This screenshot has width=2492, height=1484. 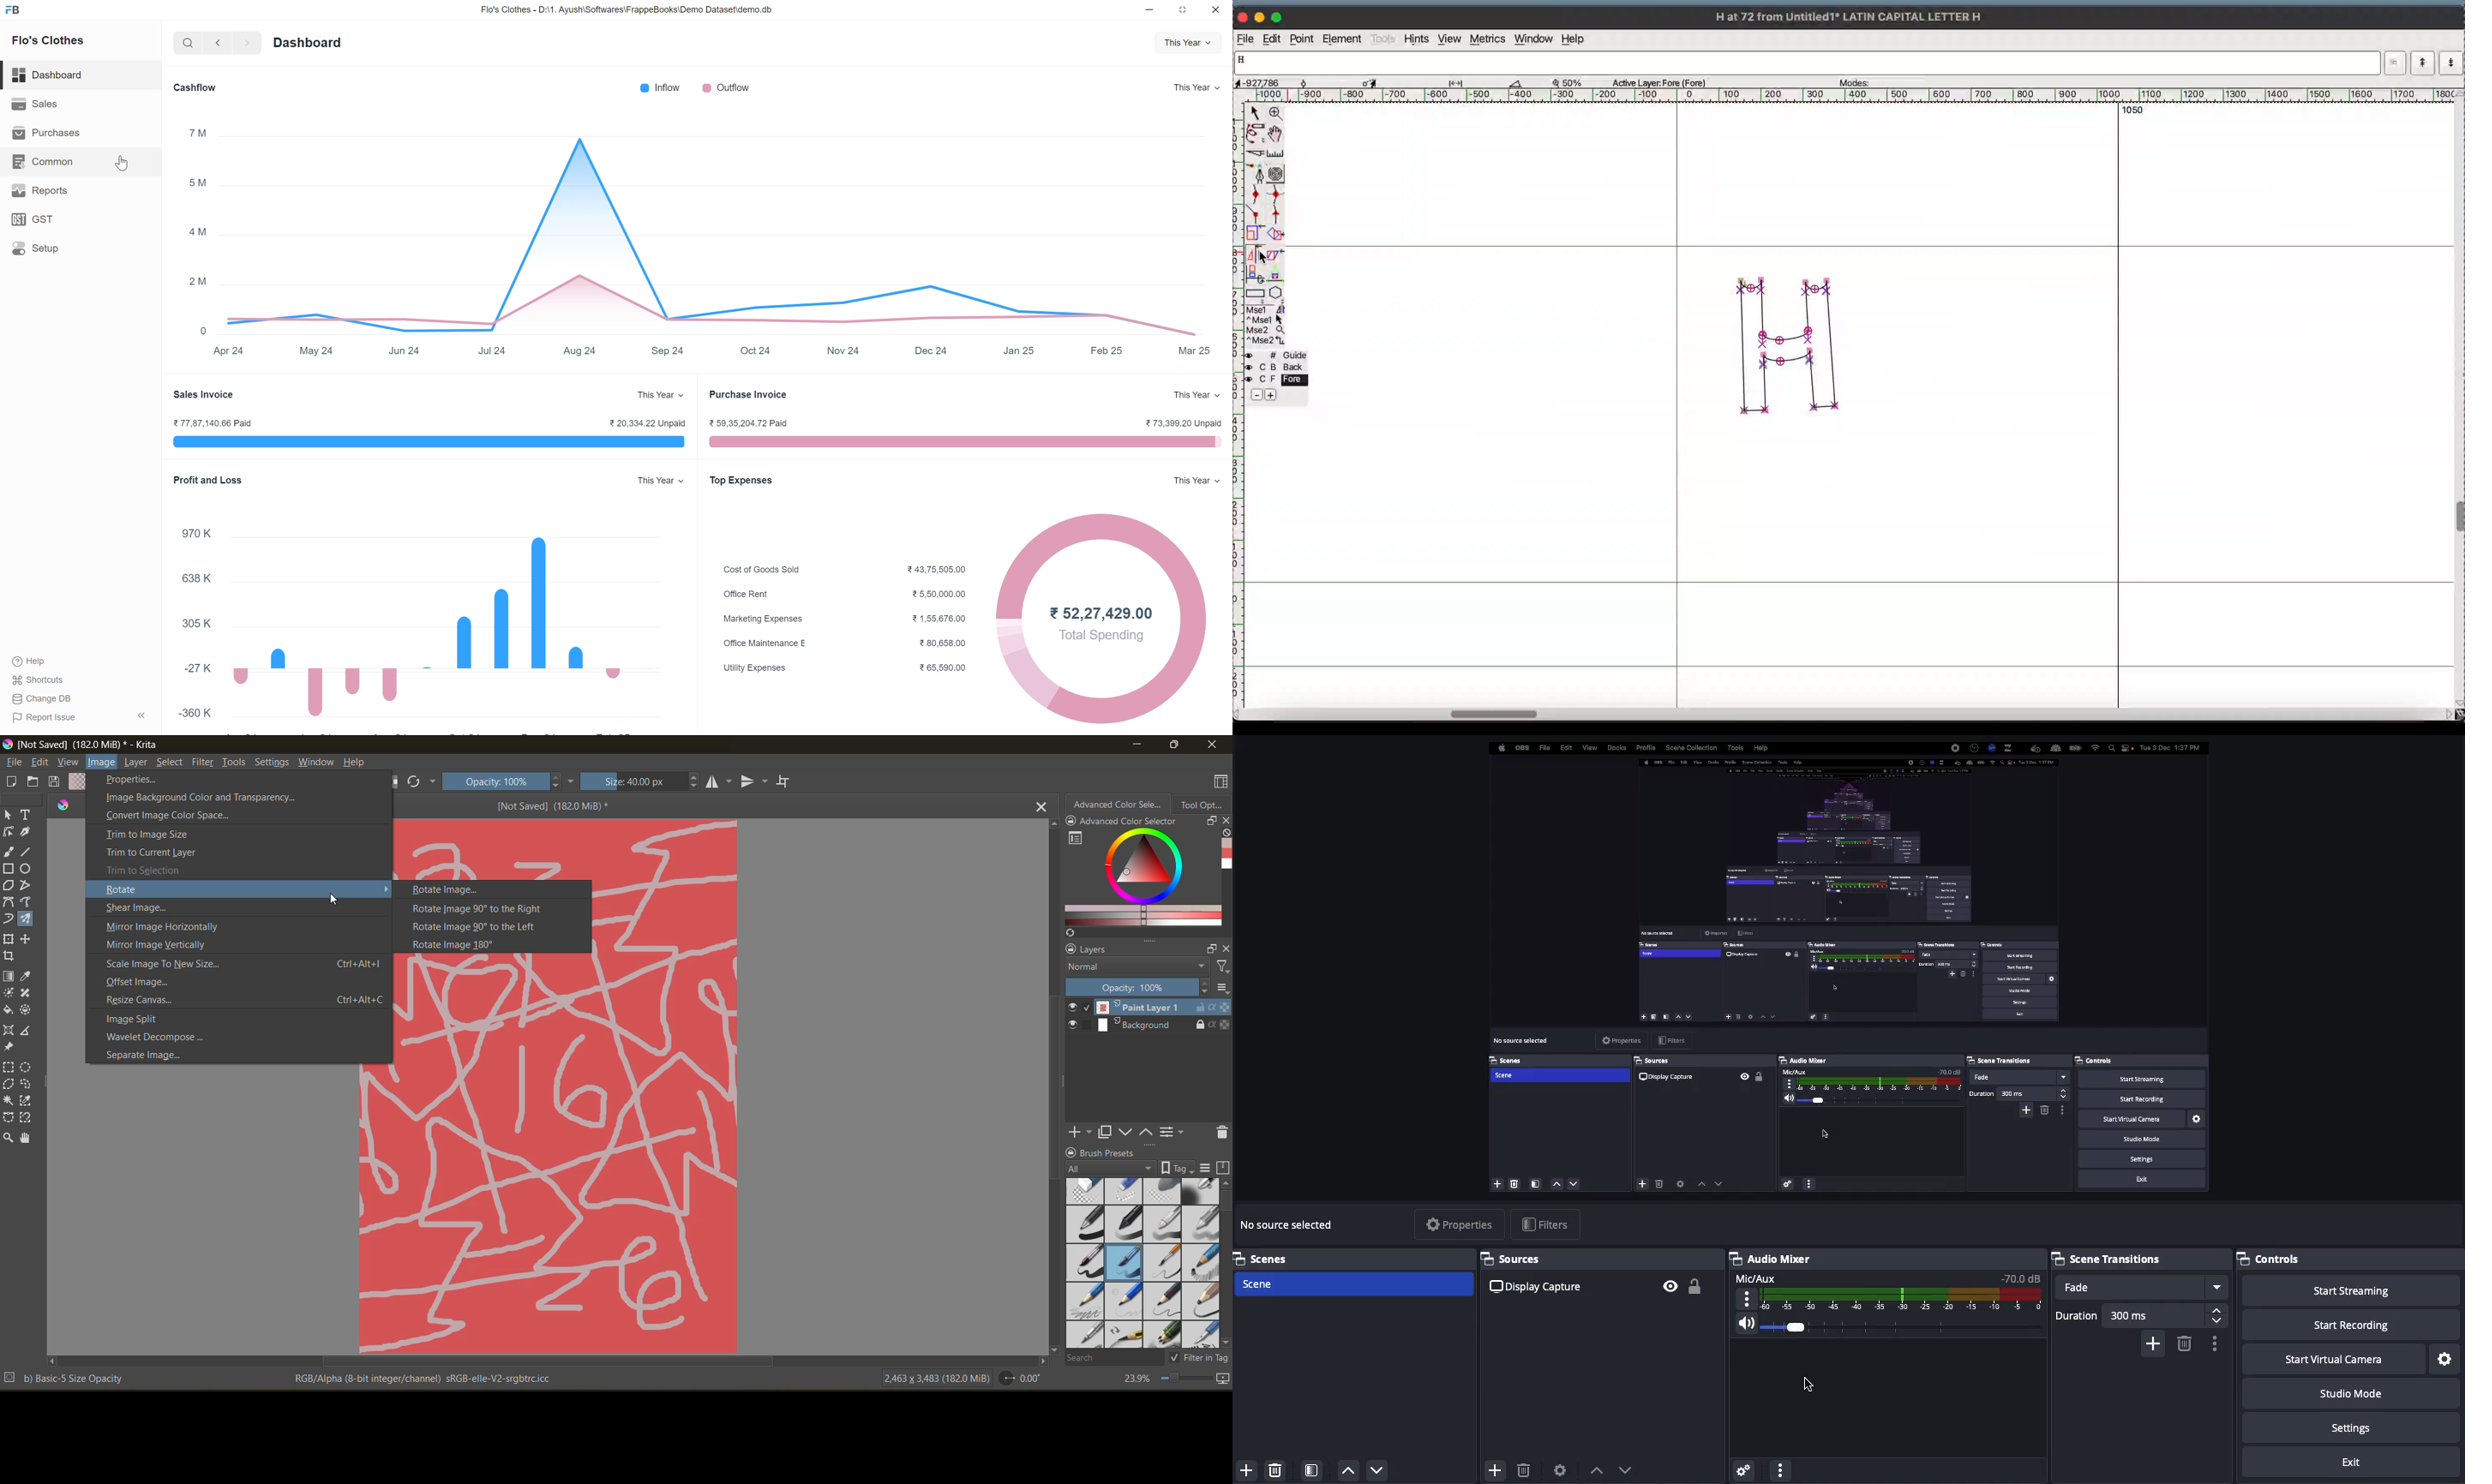 I want to click on scale image to new size, so click(x=247, y=963).